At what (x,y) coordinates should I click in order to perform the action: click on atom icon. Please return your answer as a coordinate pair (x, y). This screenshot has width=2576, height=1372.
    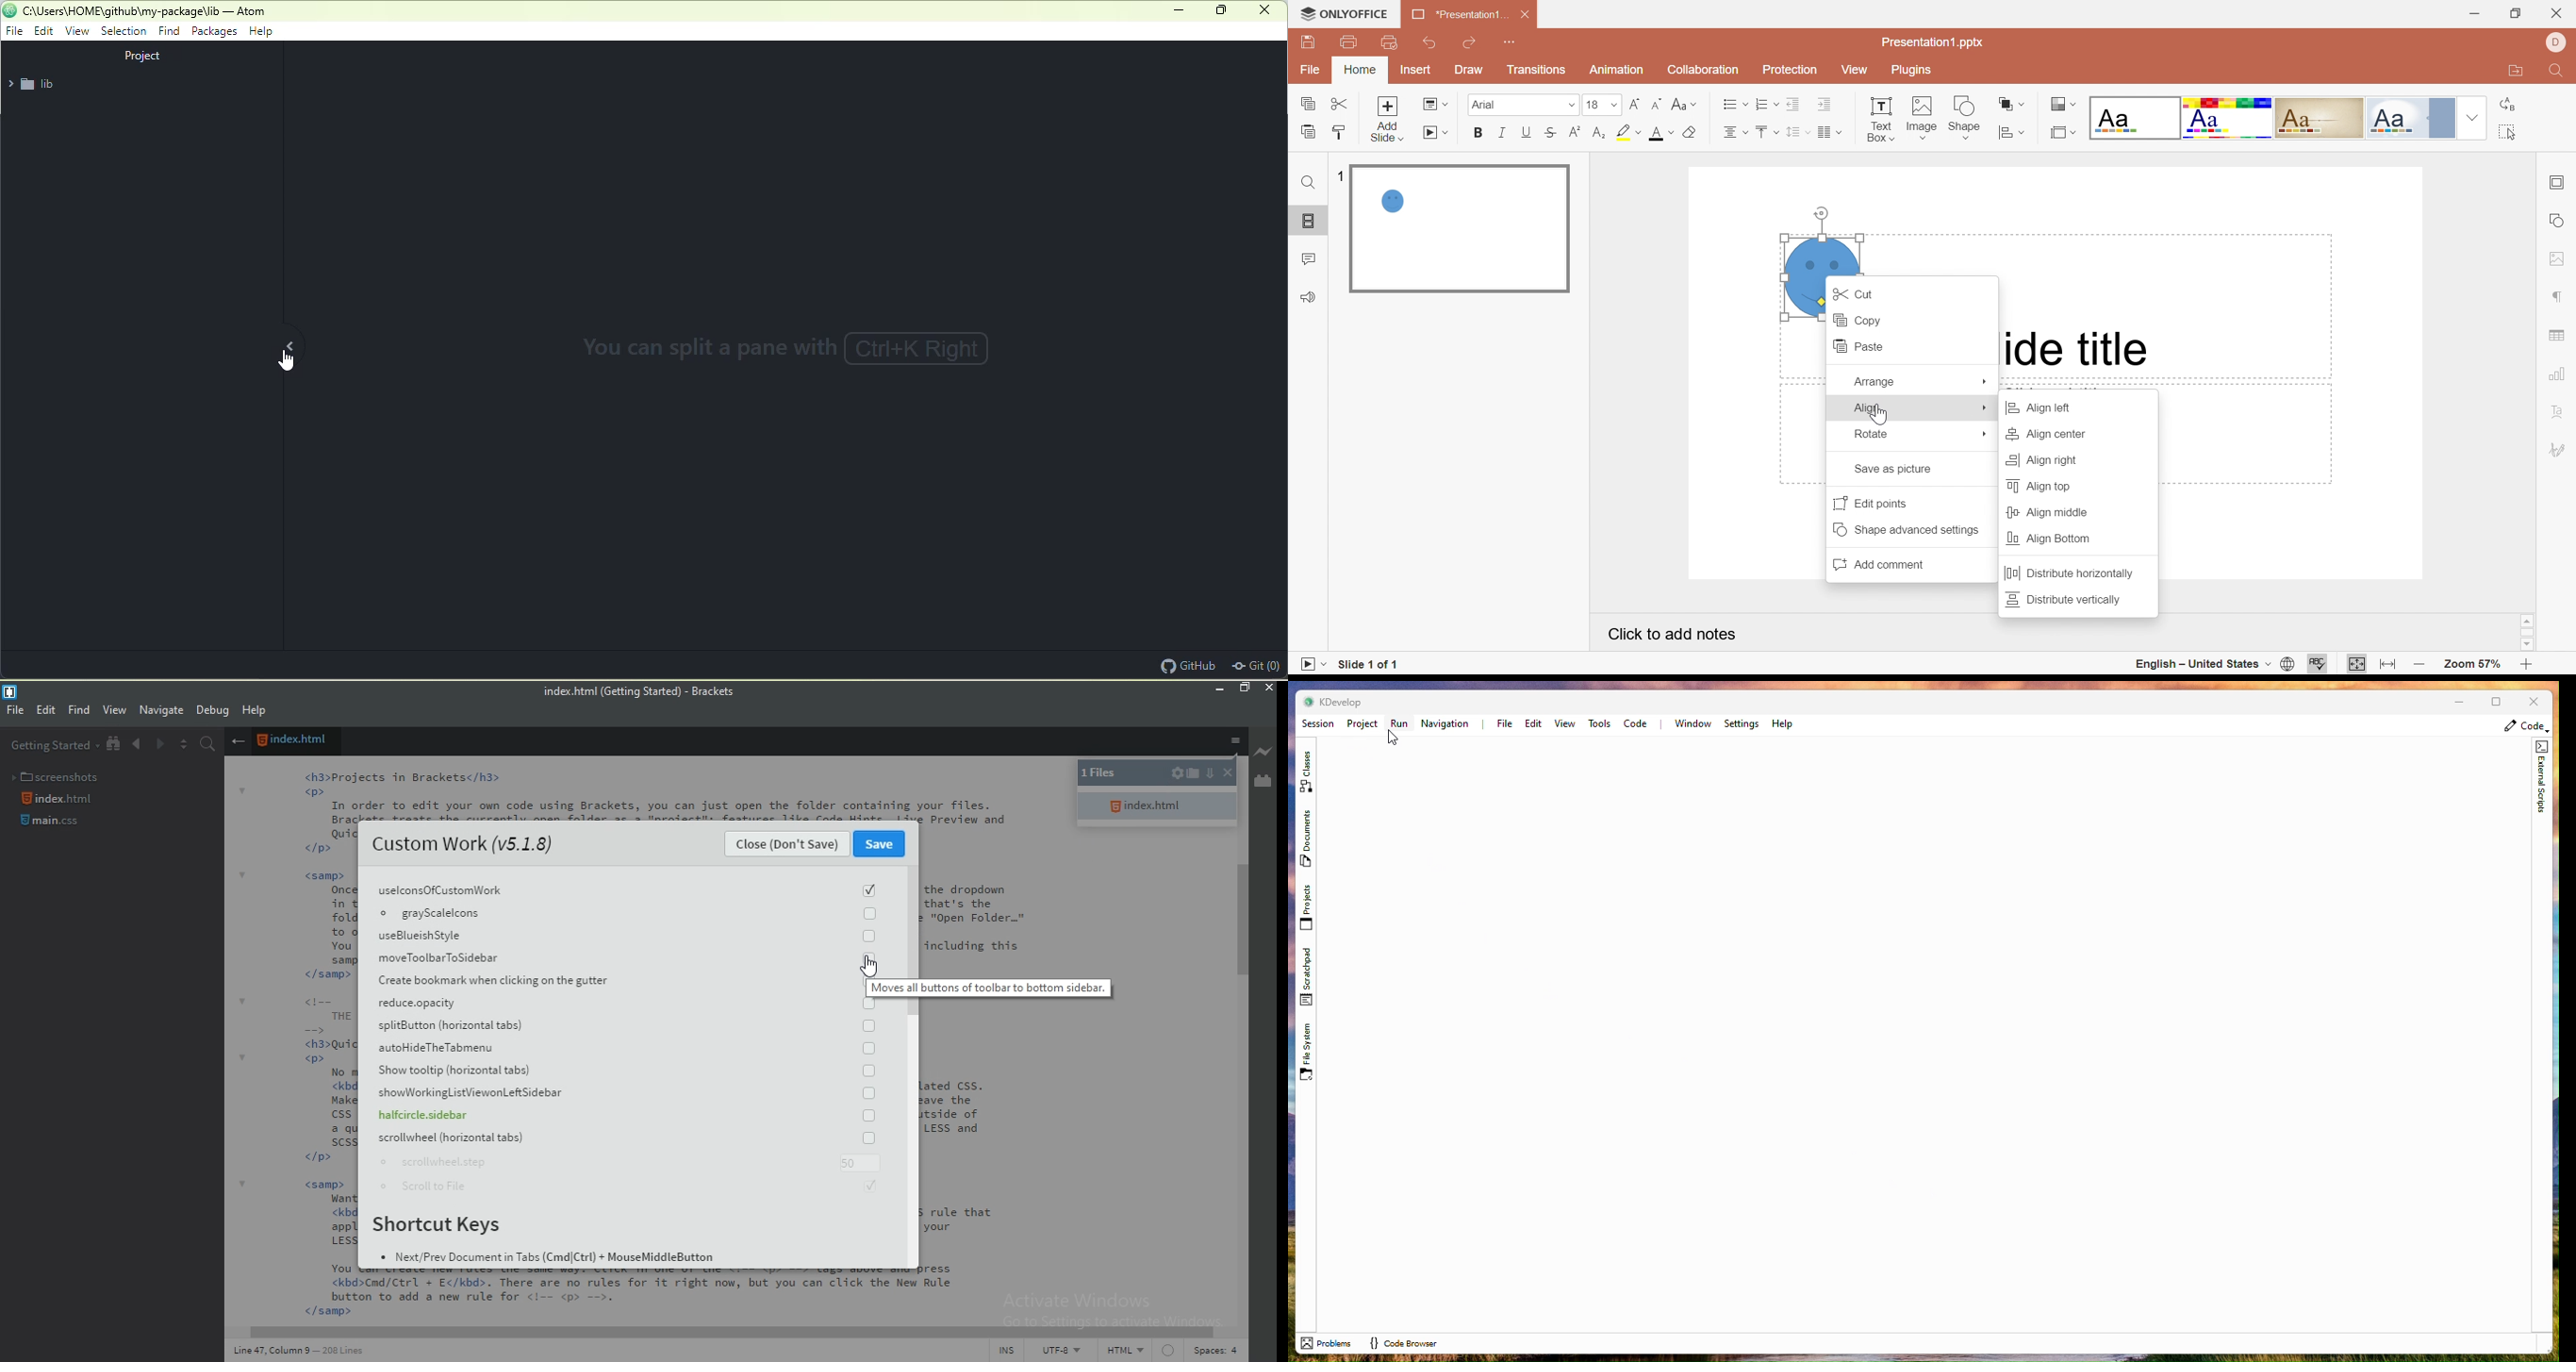
    Looking at the image, I should click on (9, 9).